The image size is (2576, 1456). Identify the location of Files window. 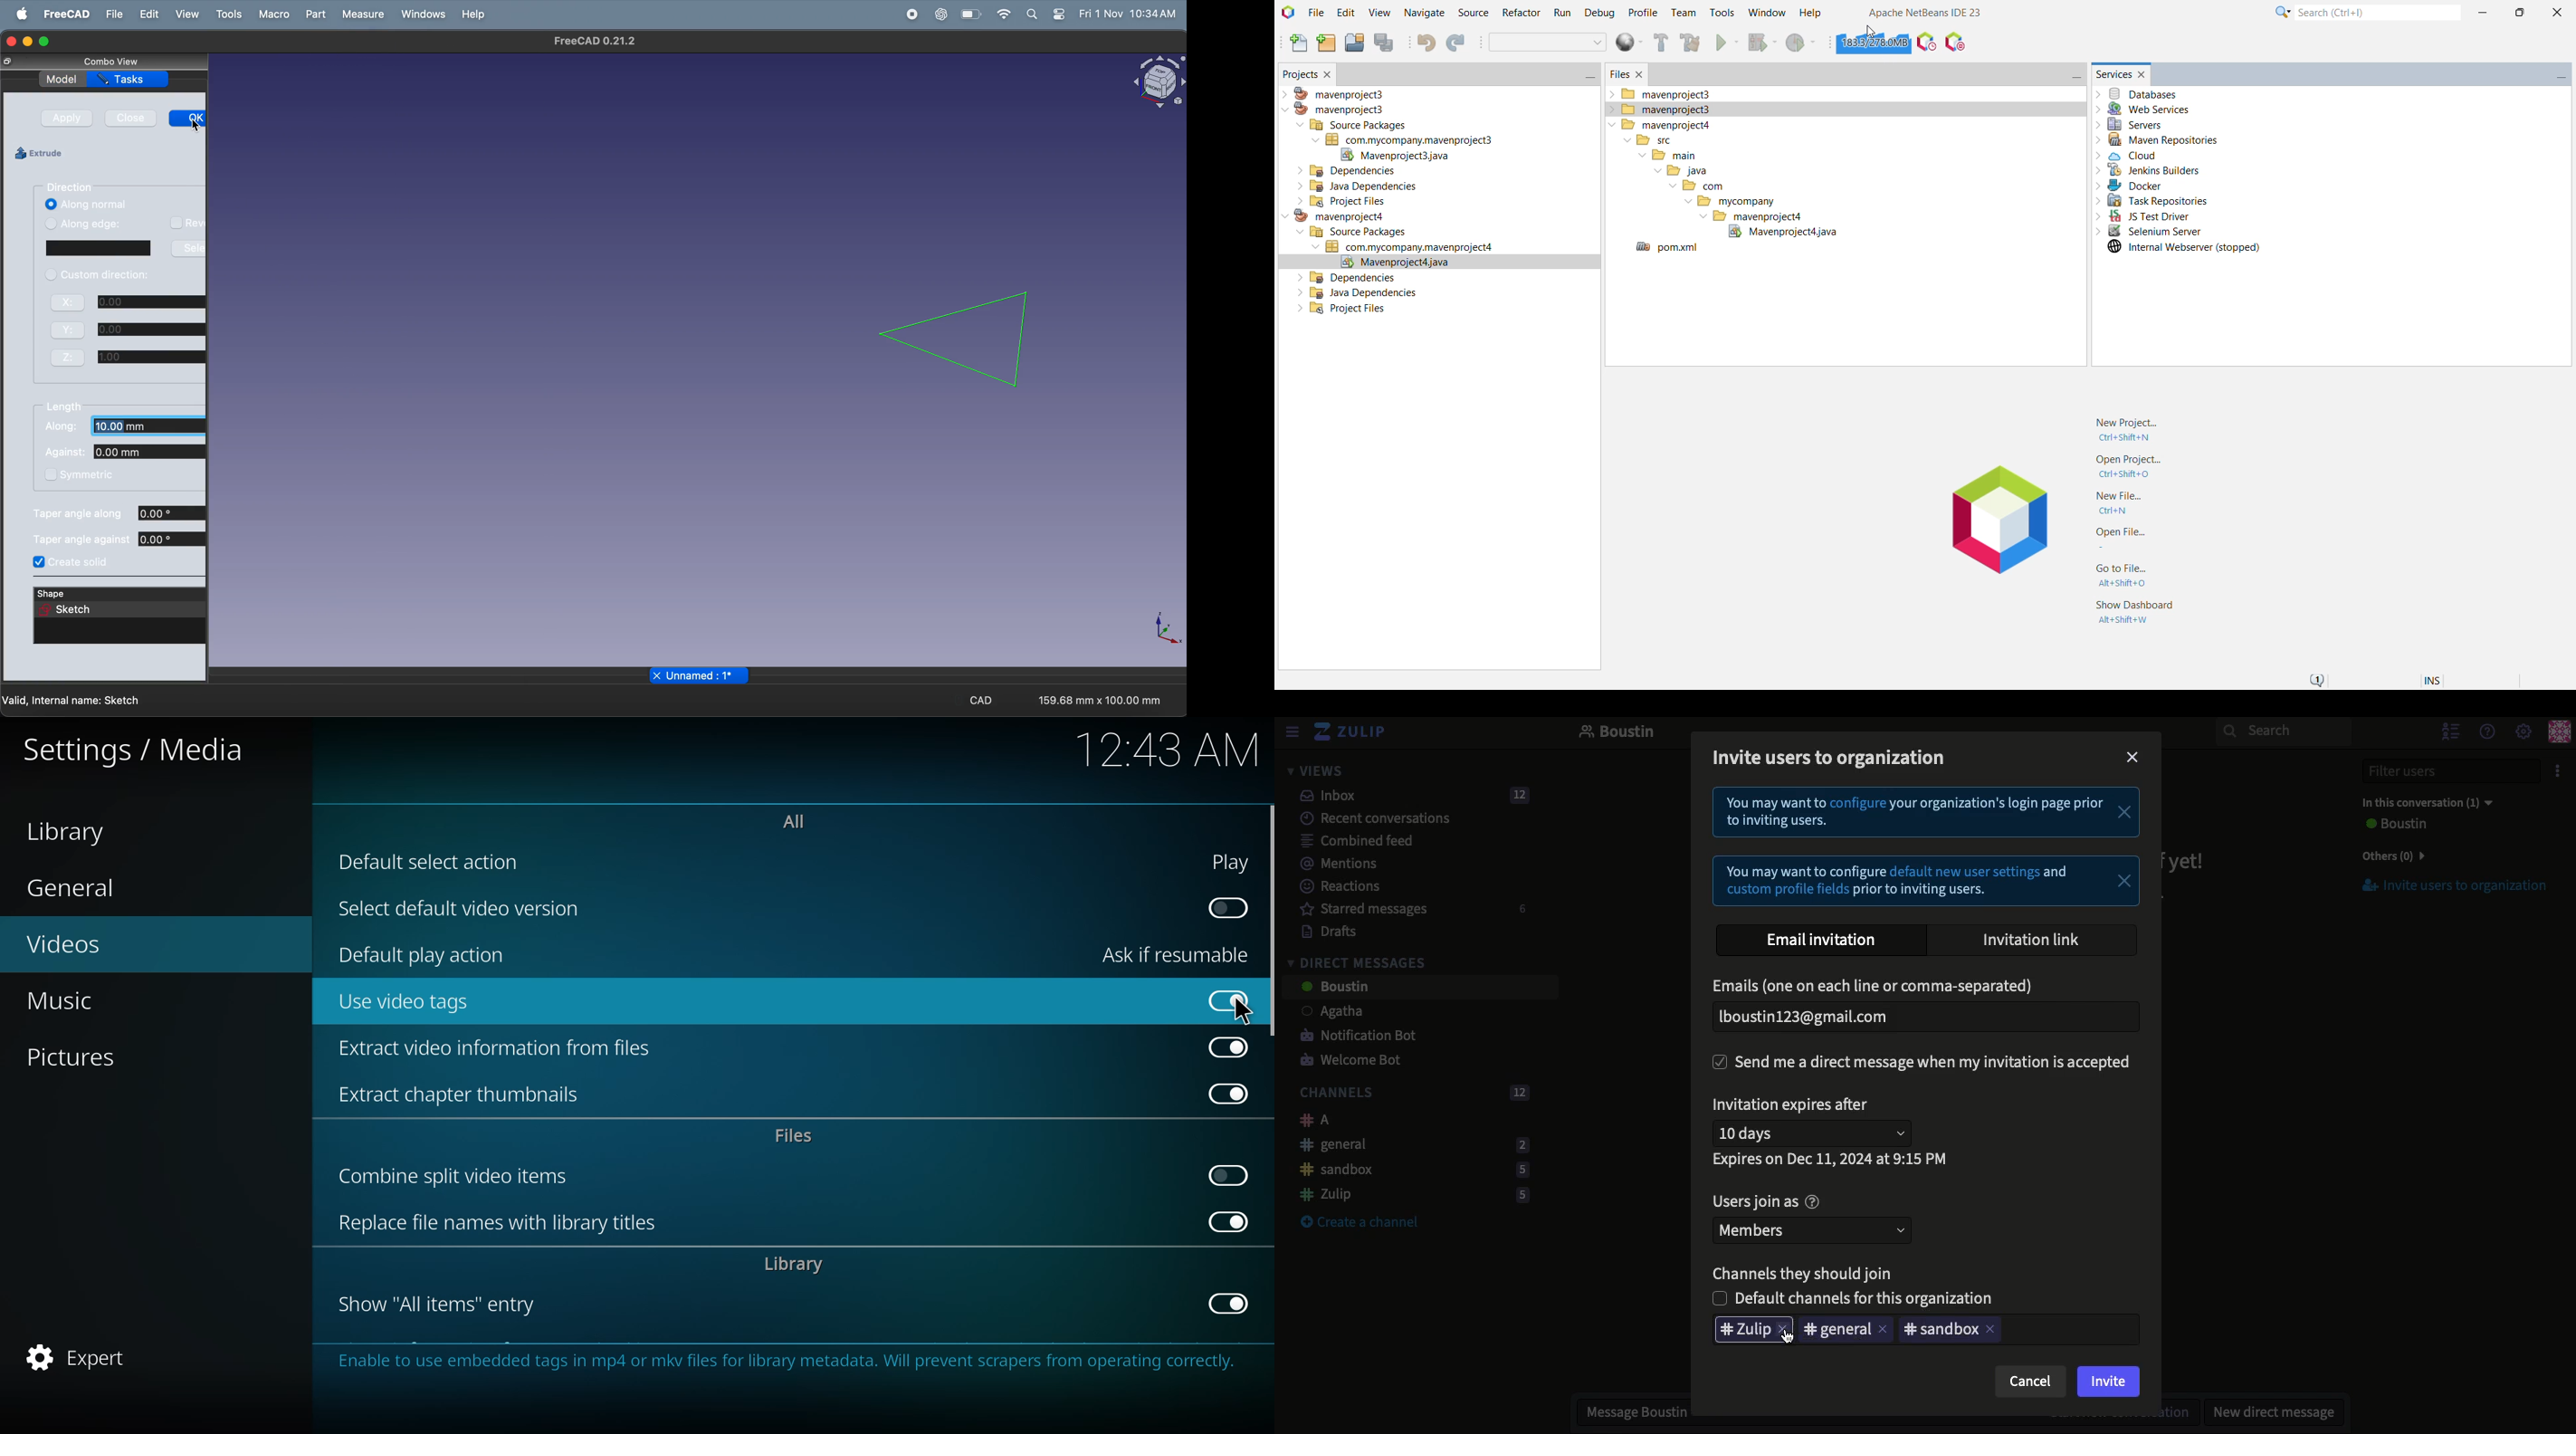
(1618, 75).